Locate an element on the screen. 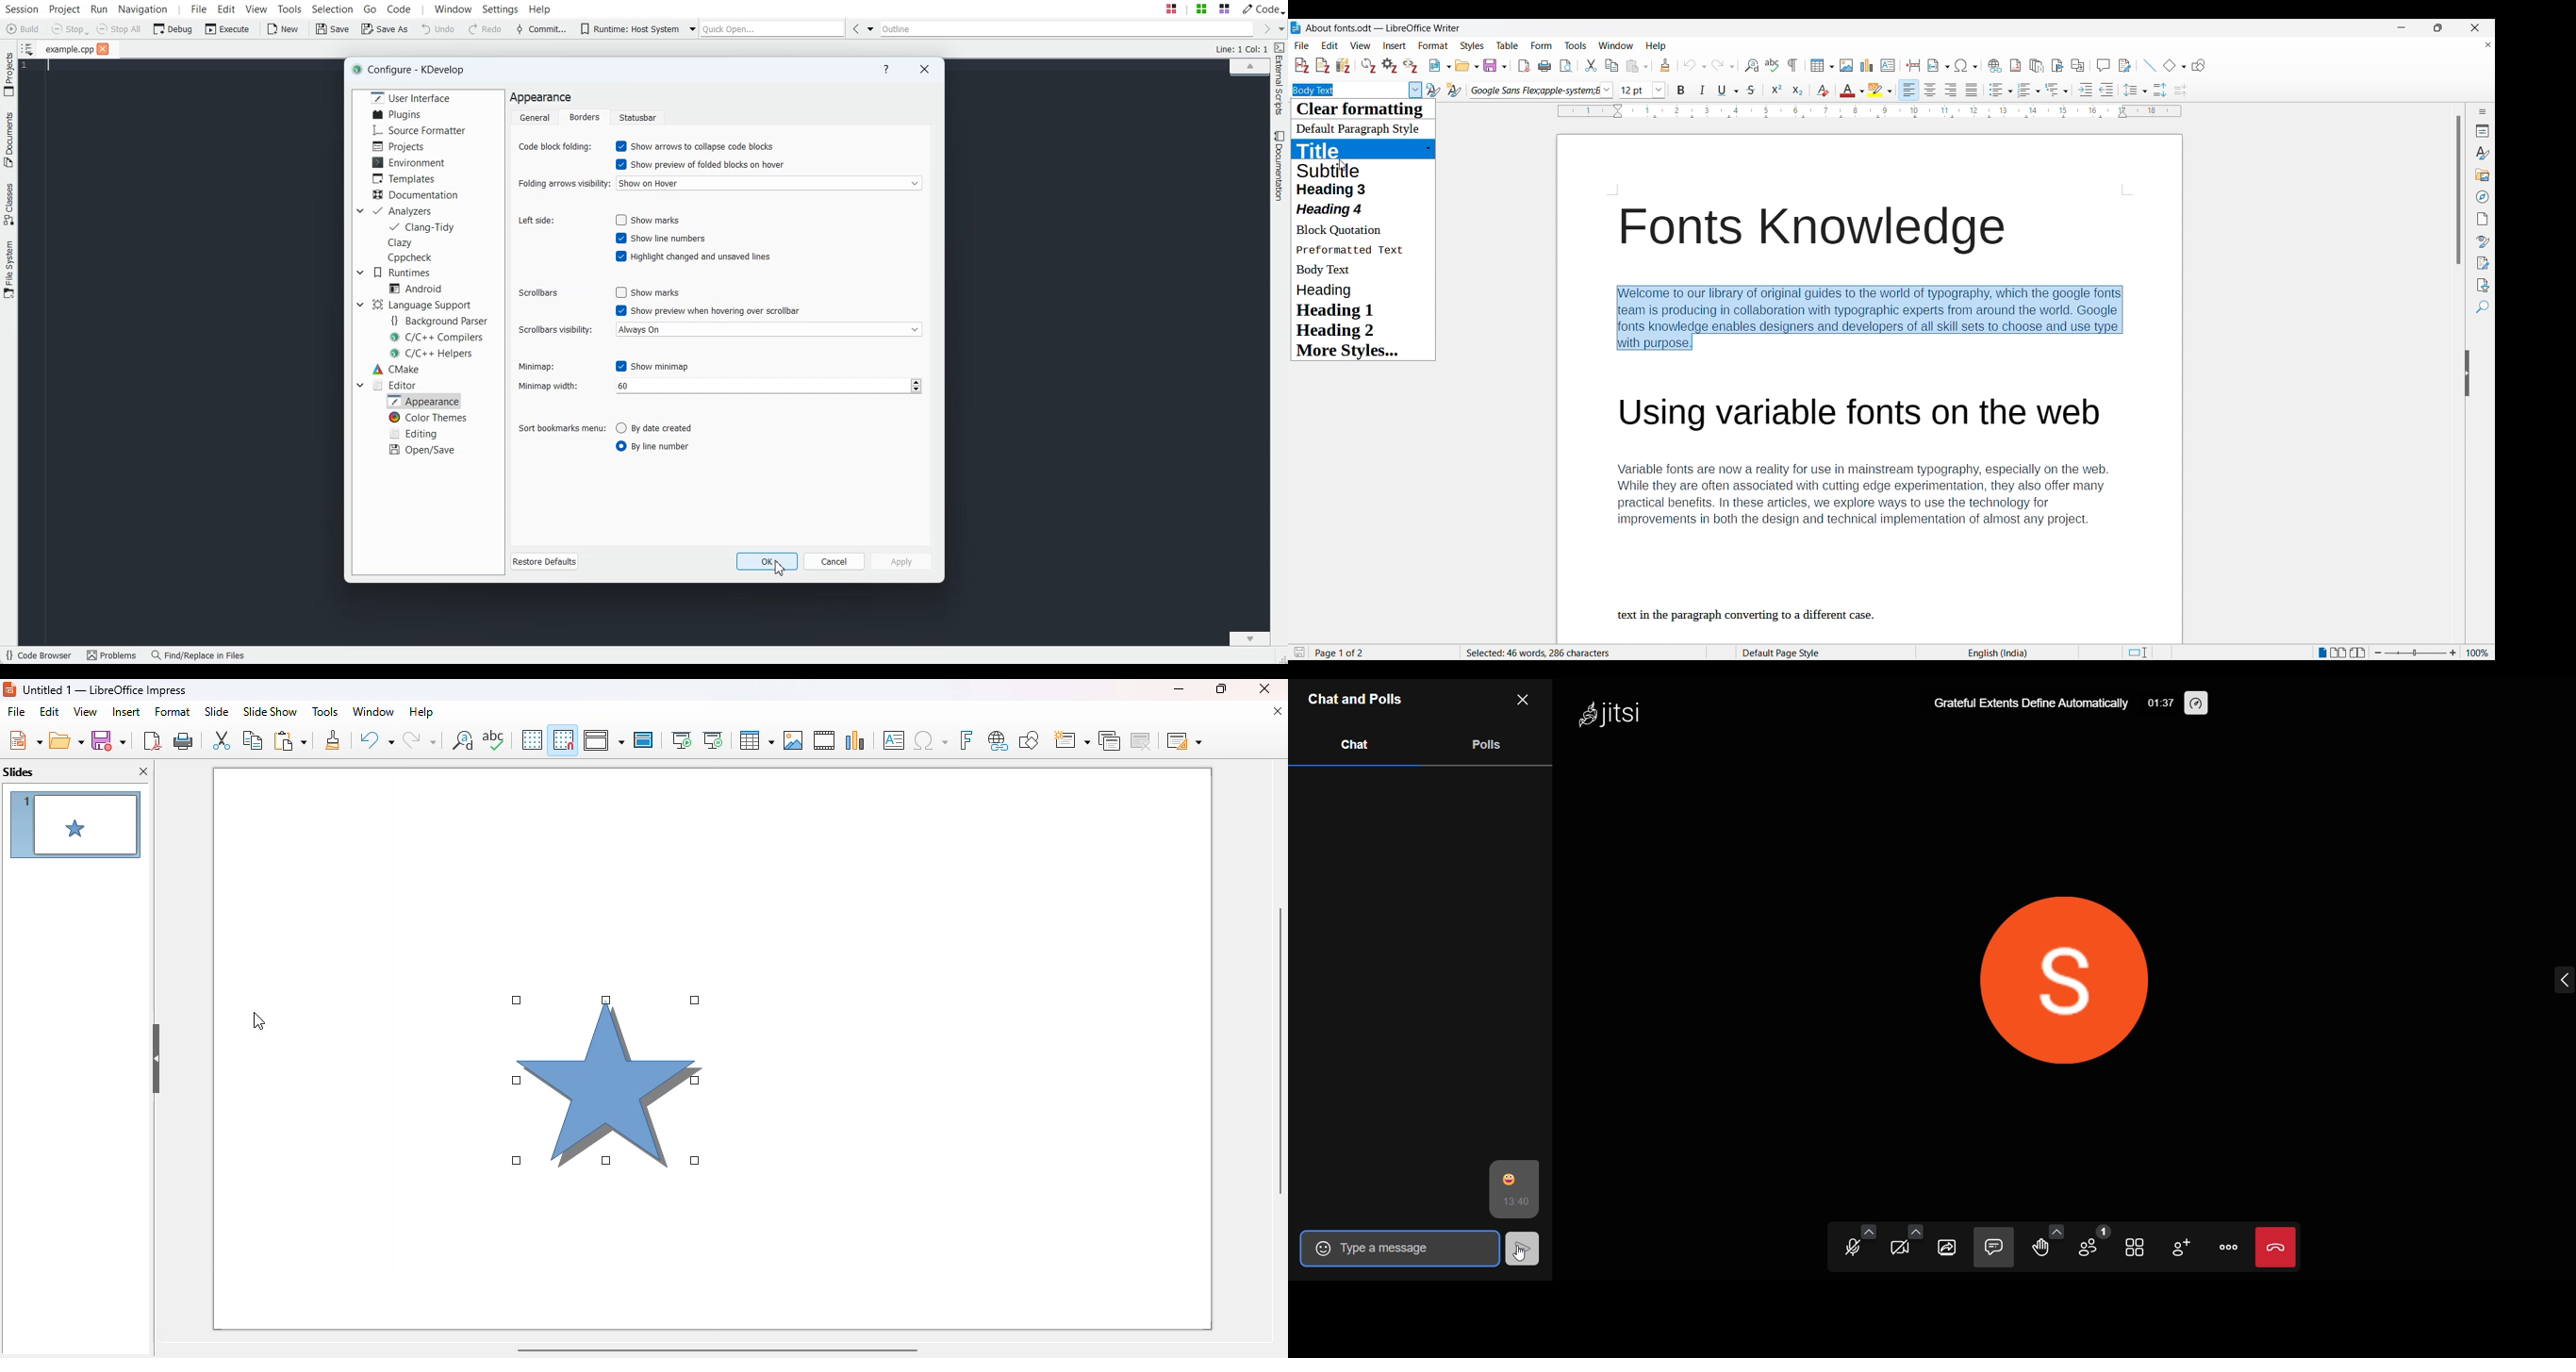  logo is located at coordinates (9, 689).